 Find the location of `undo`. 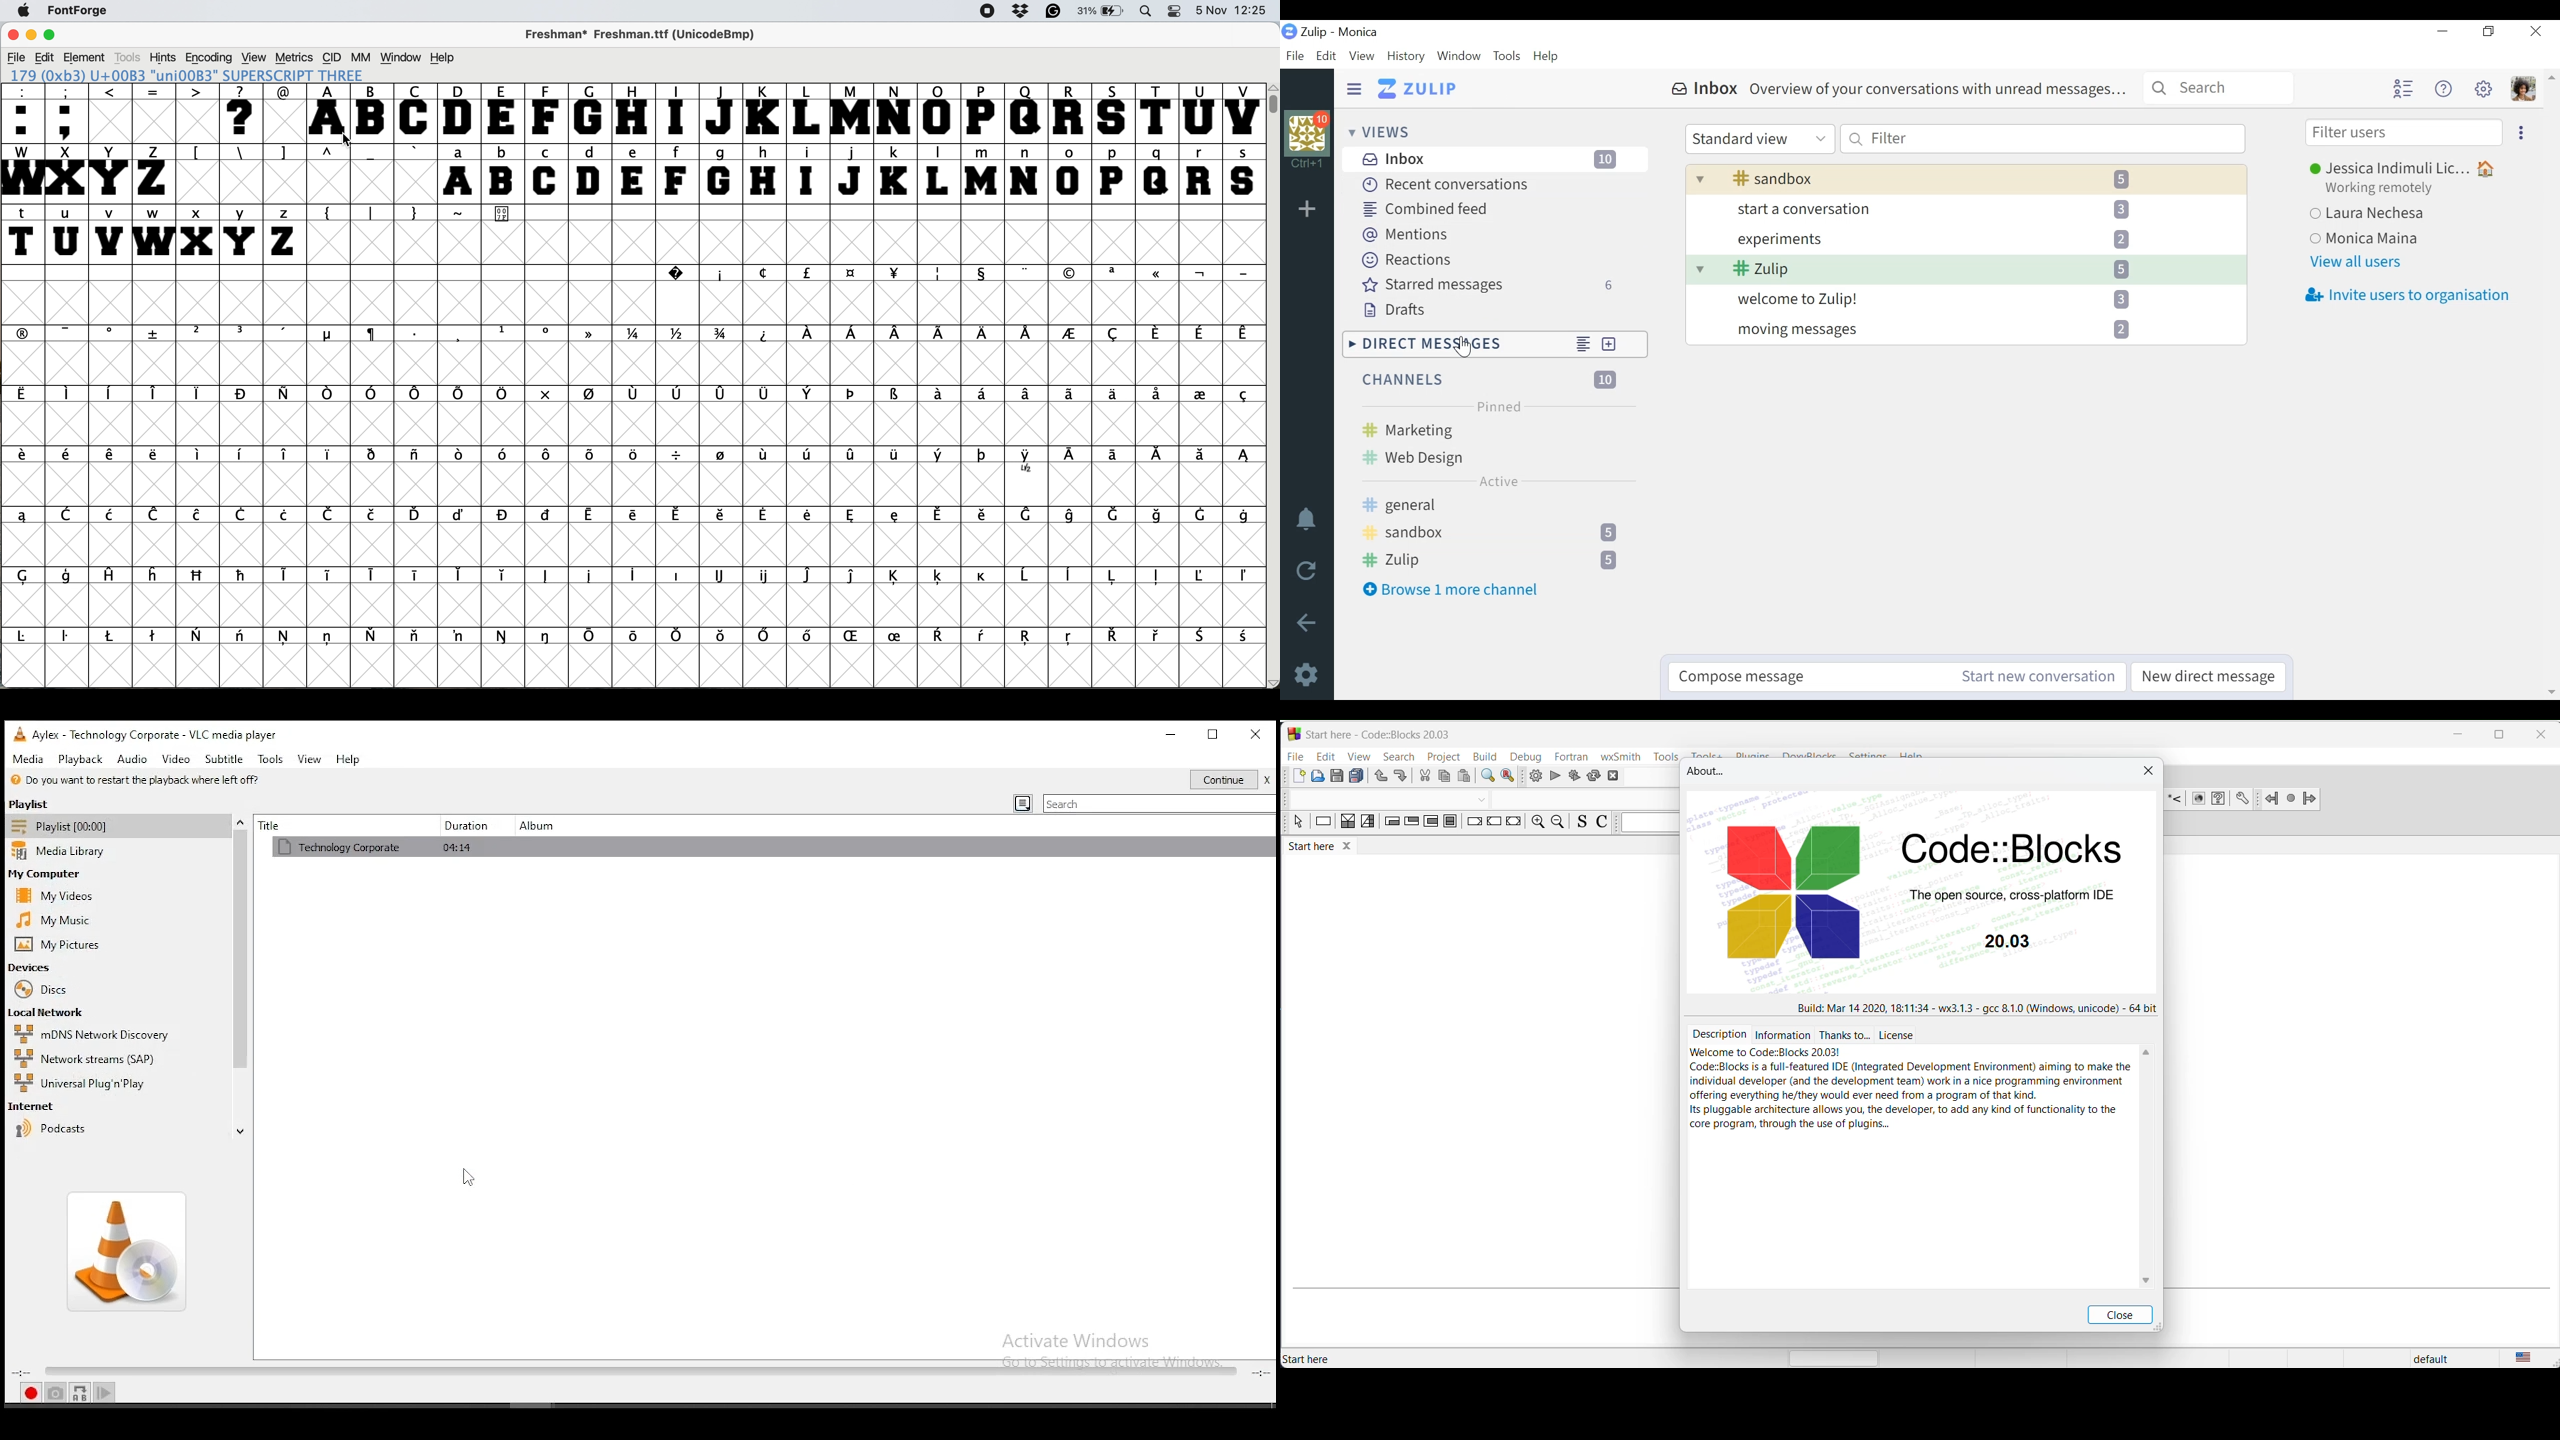

undo is located at coordinates (1379, 779).